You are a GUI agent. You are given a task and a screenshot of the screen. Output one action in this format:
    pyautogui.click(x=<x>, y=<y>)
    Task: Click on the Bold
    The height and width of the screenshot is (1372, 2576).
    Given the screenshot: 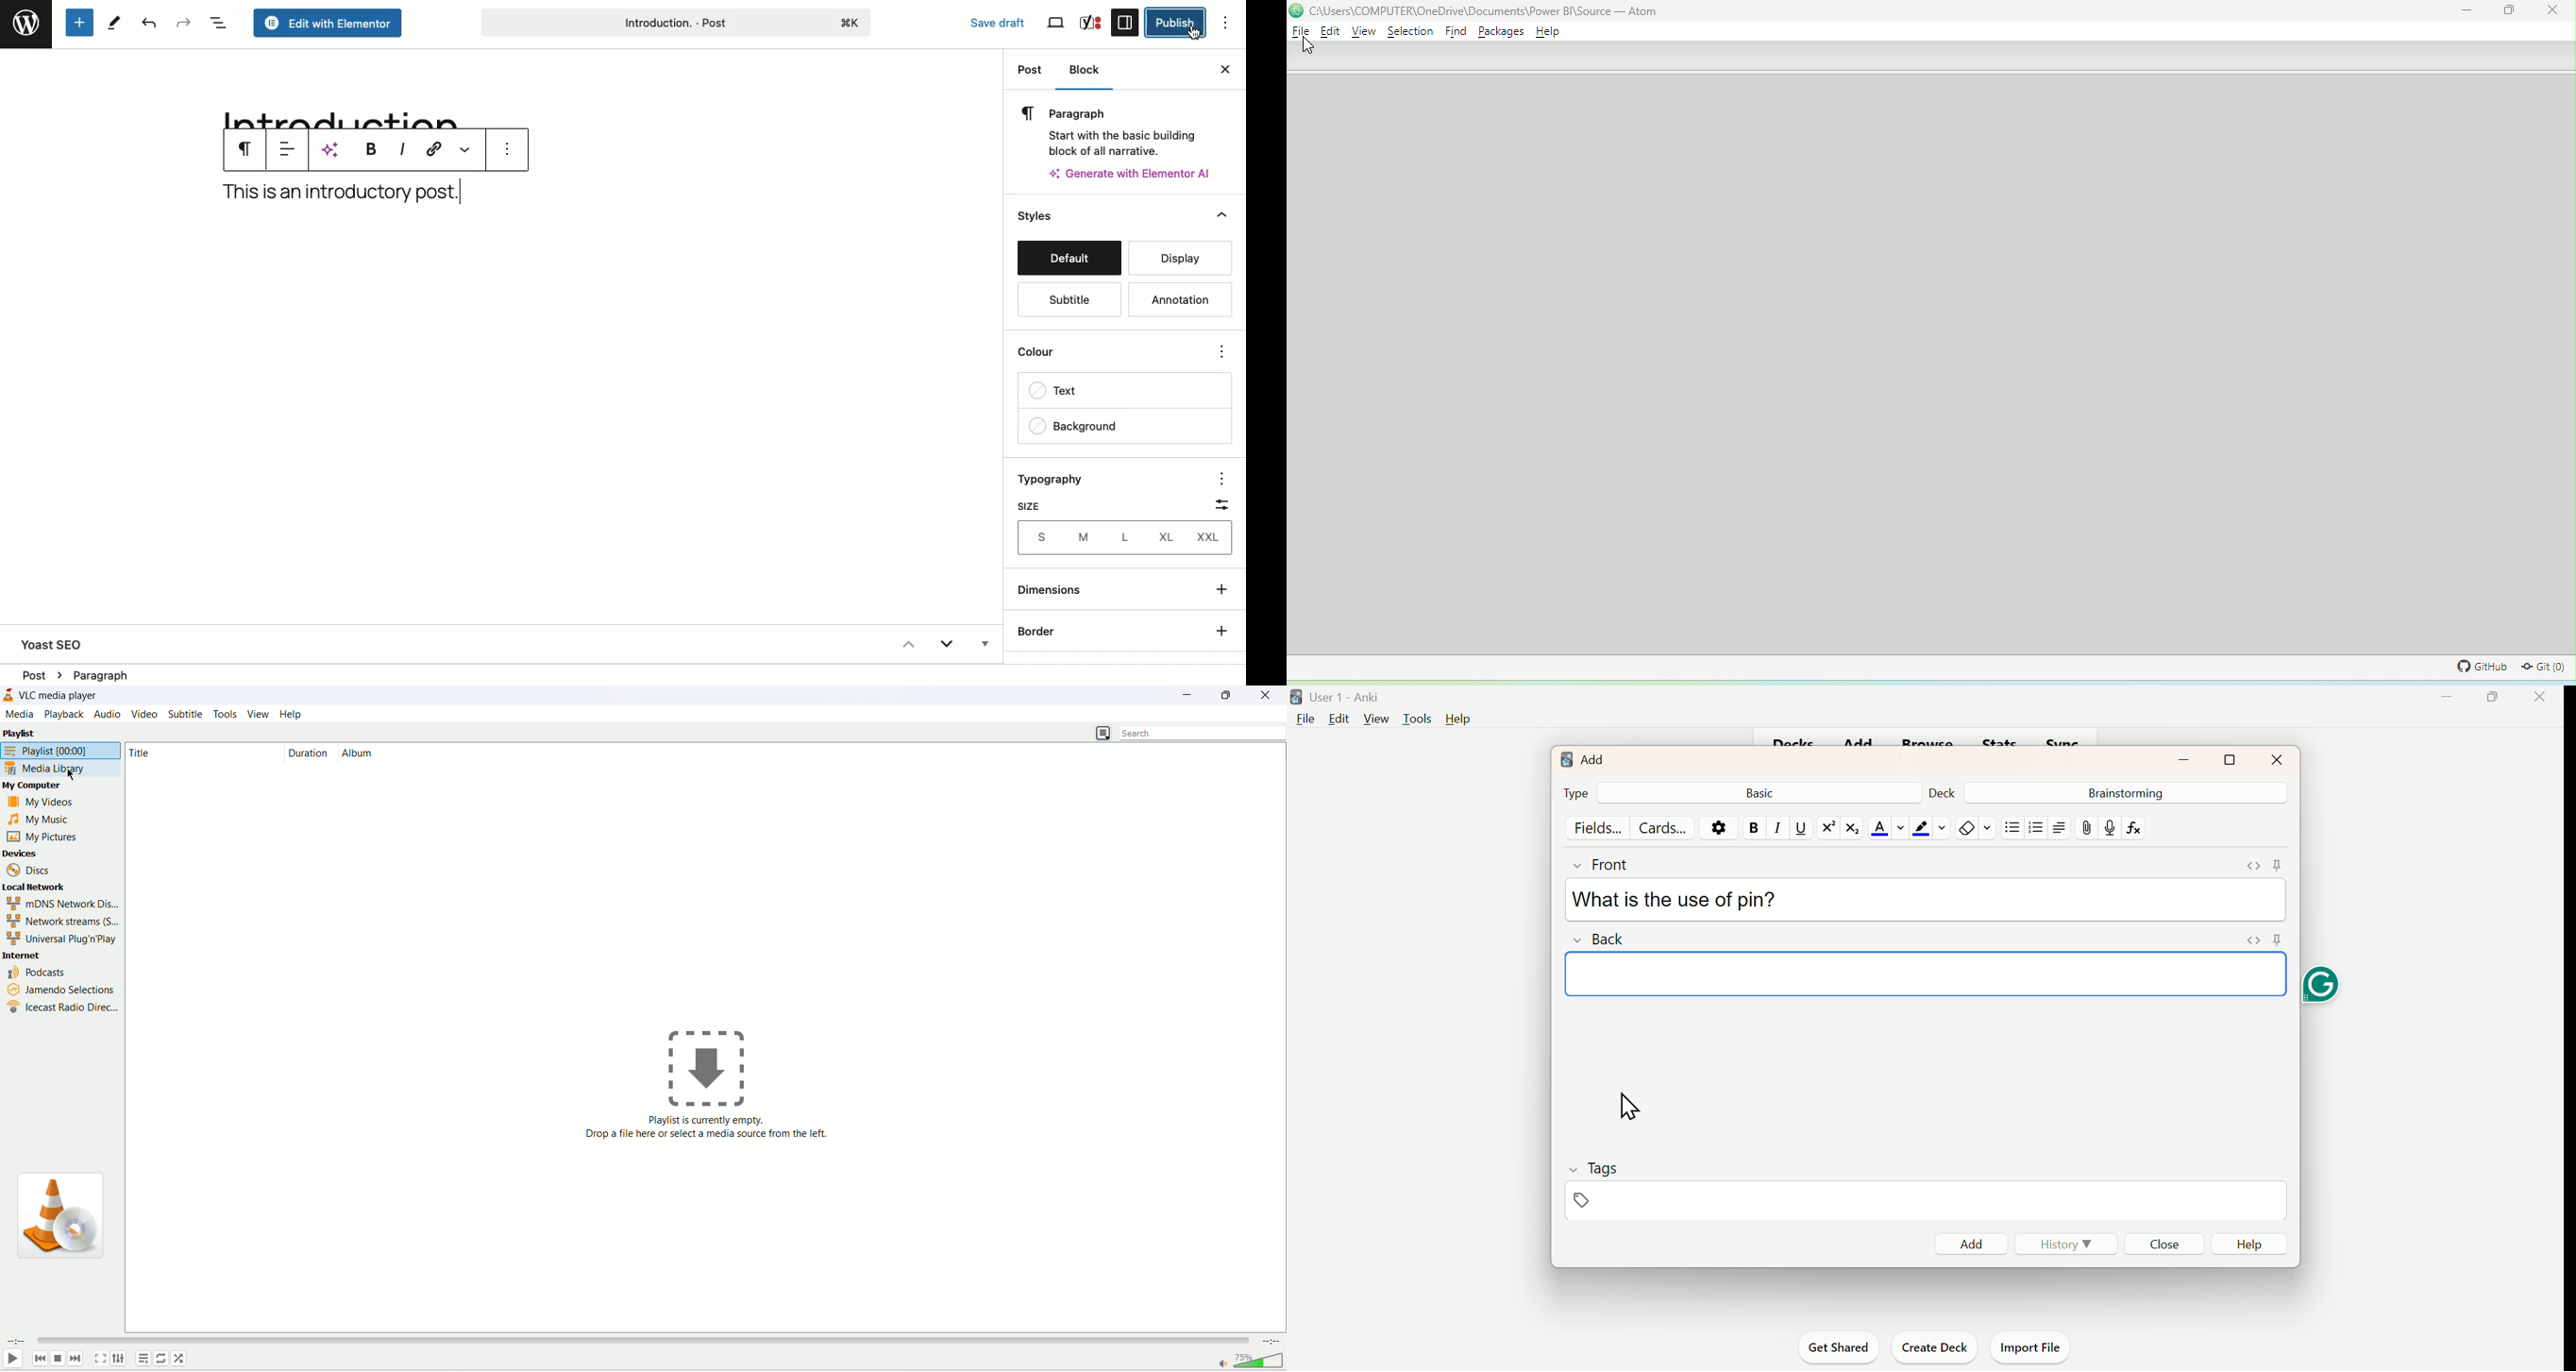 What is the action you would take?
    pyautogui.click(x=370, y=150)
    